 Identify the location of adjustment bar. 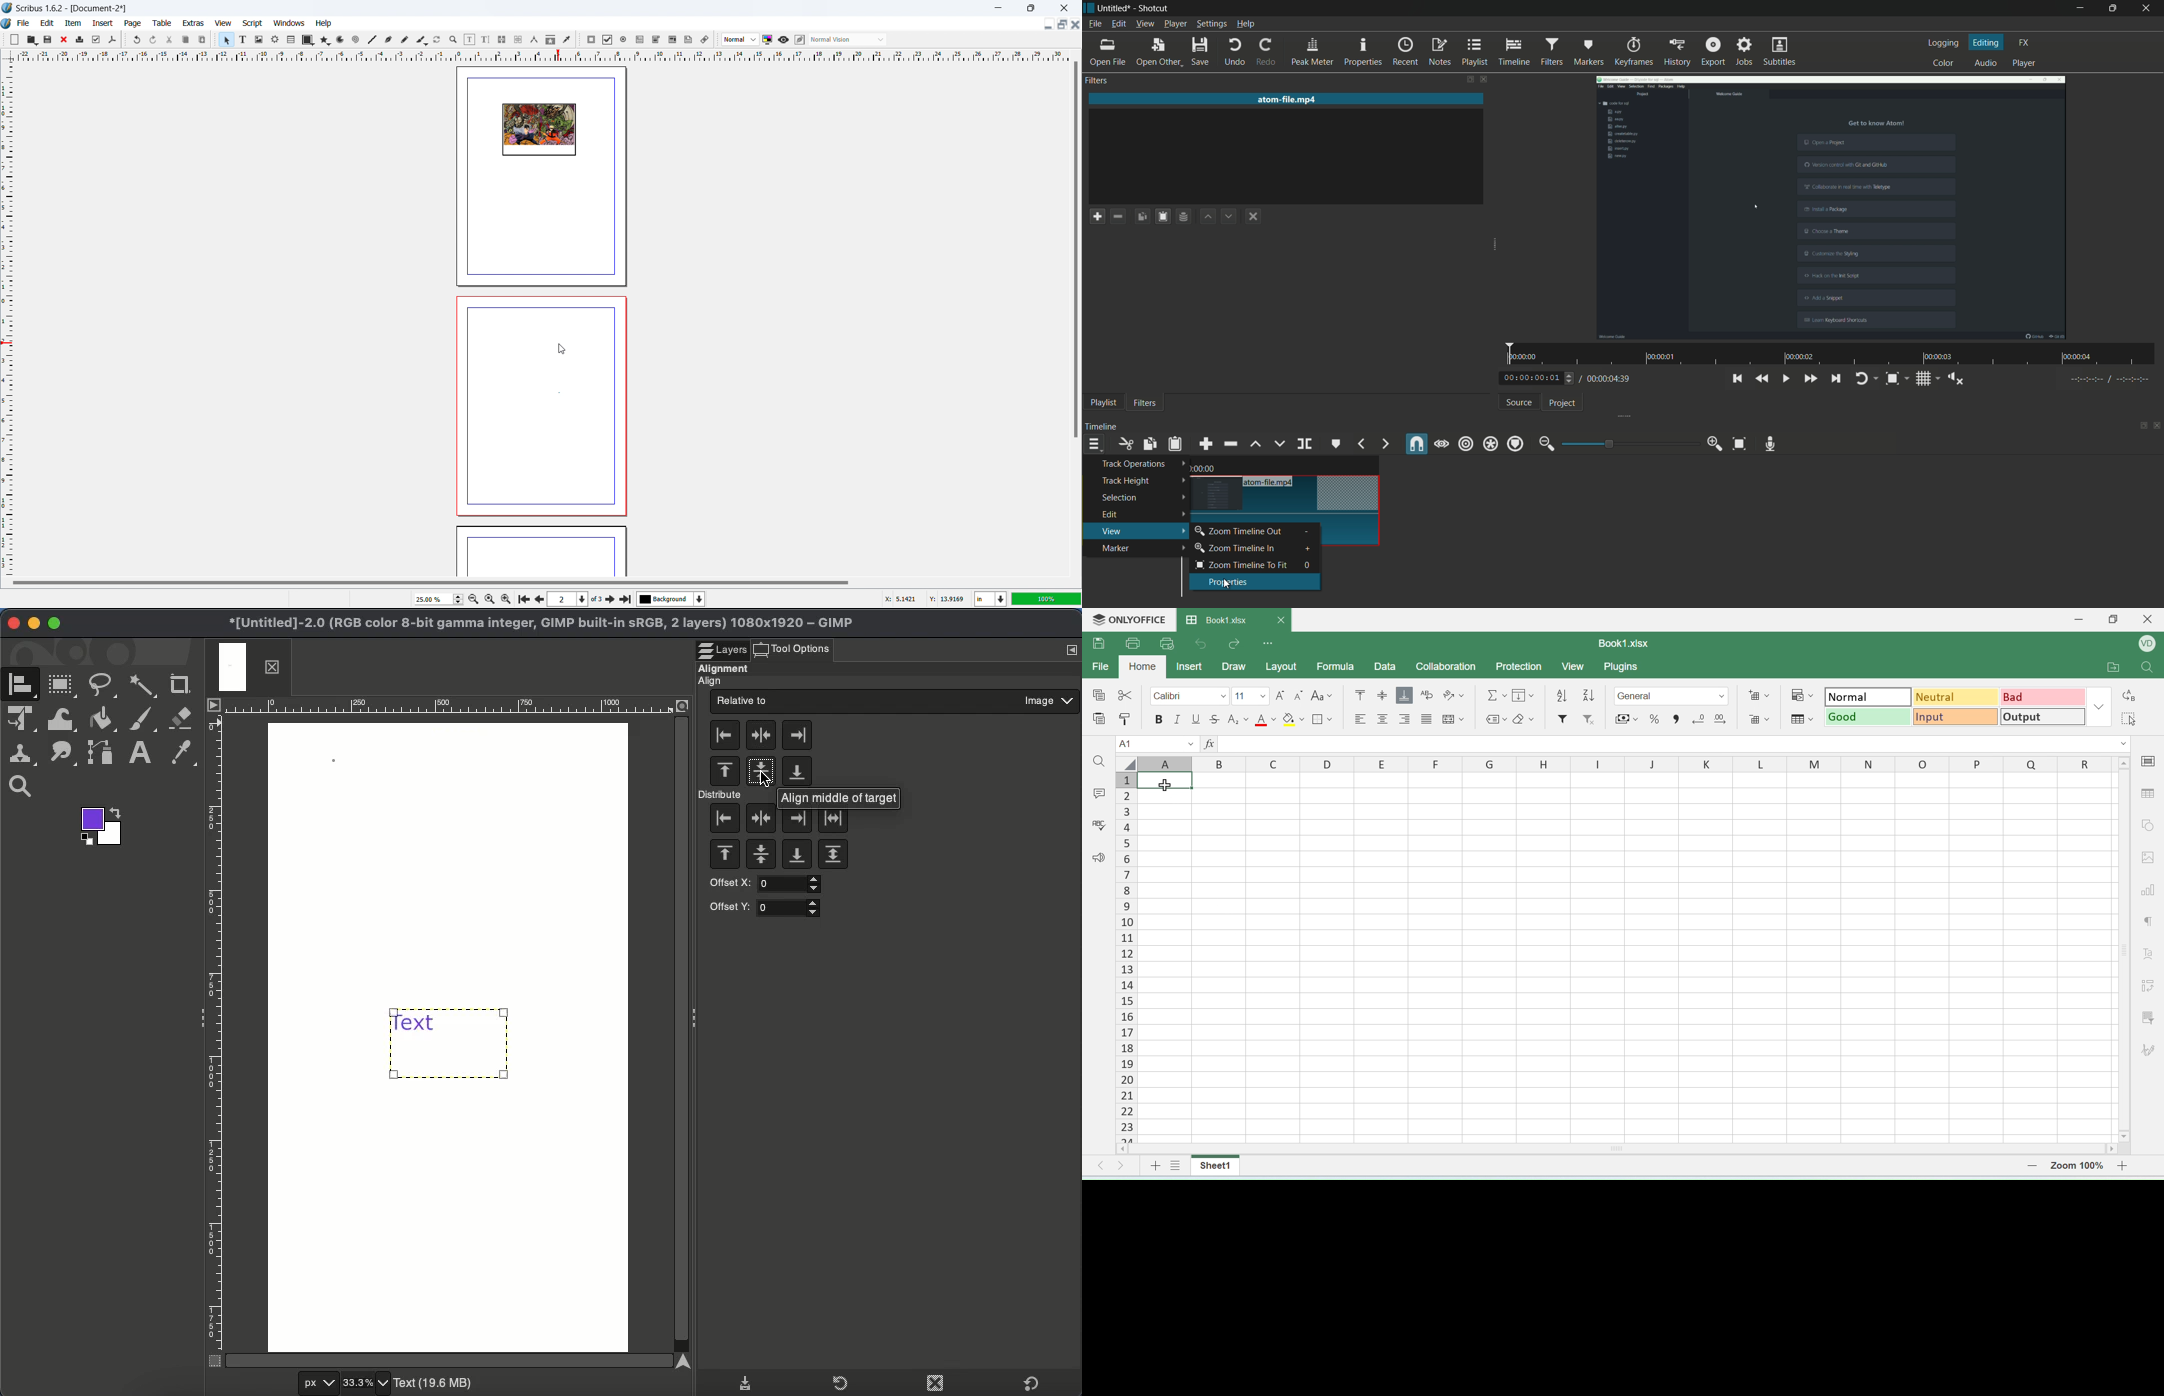
(1631, 444).